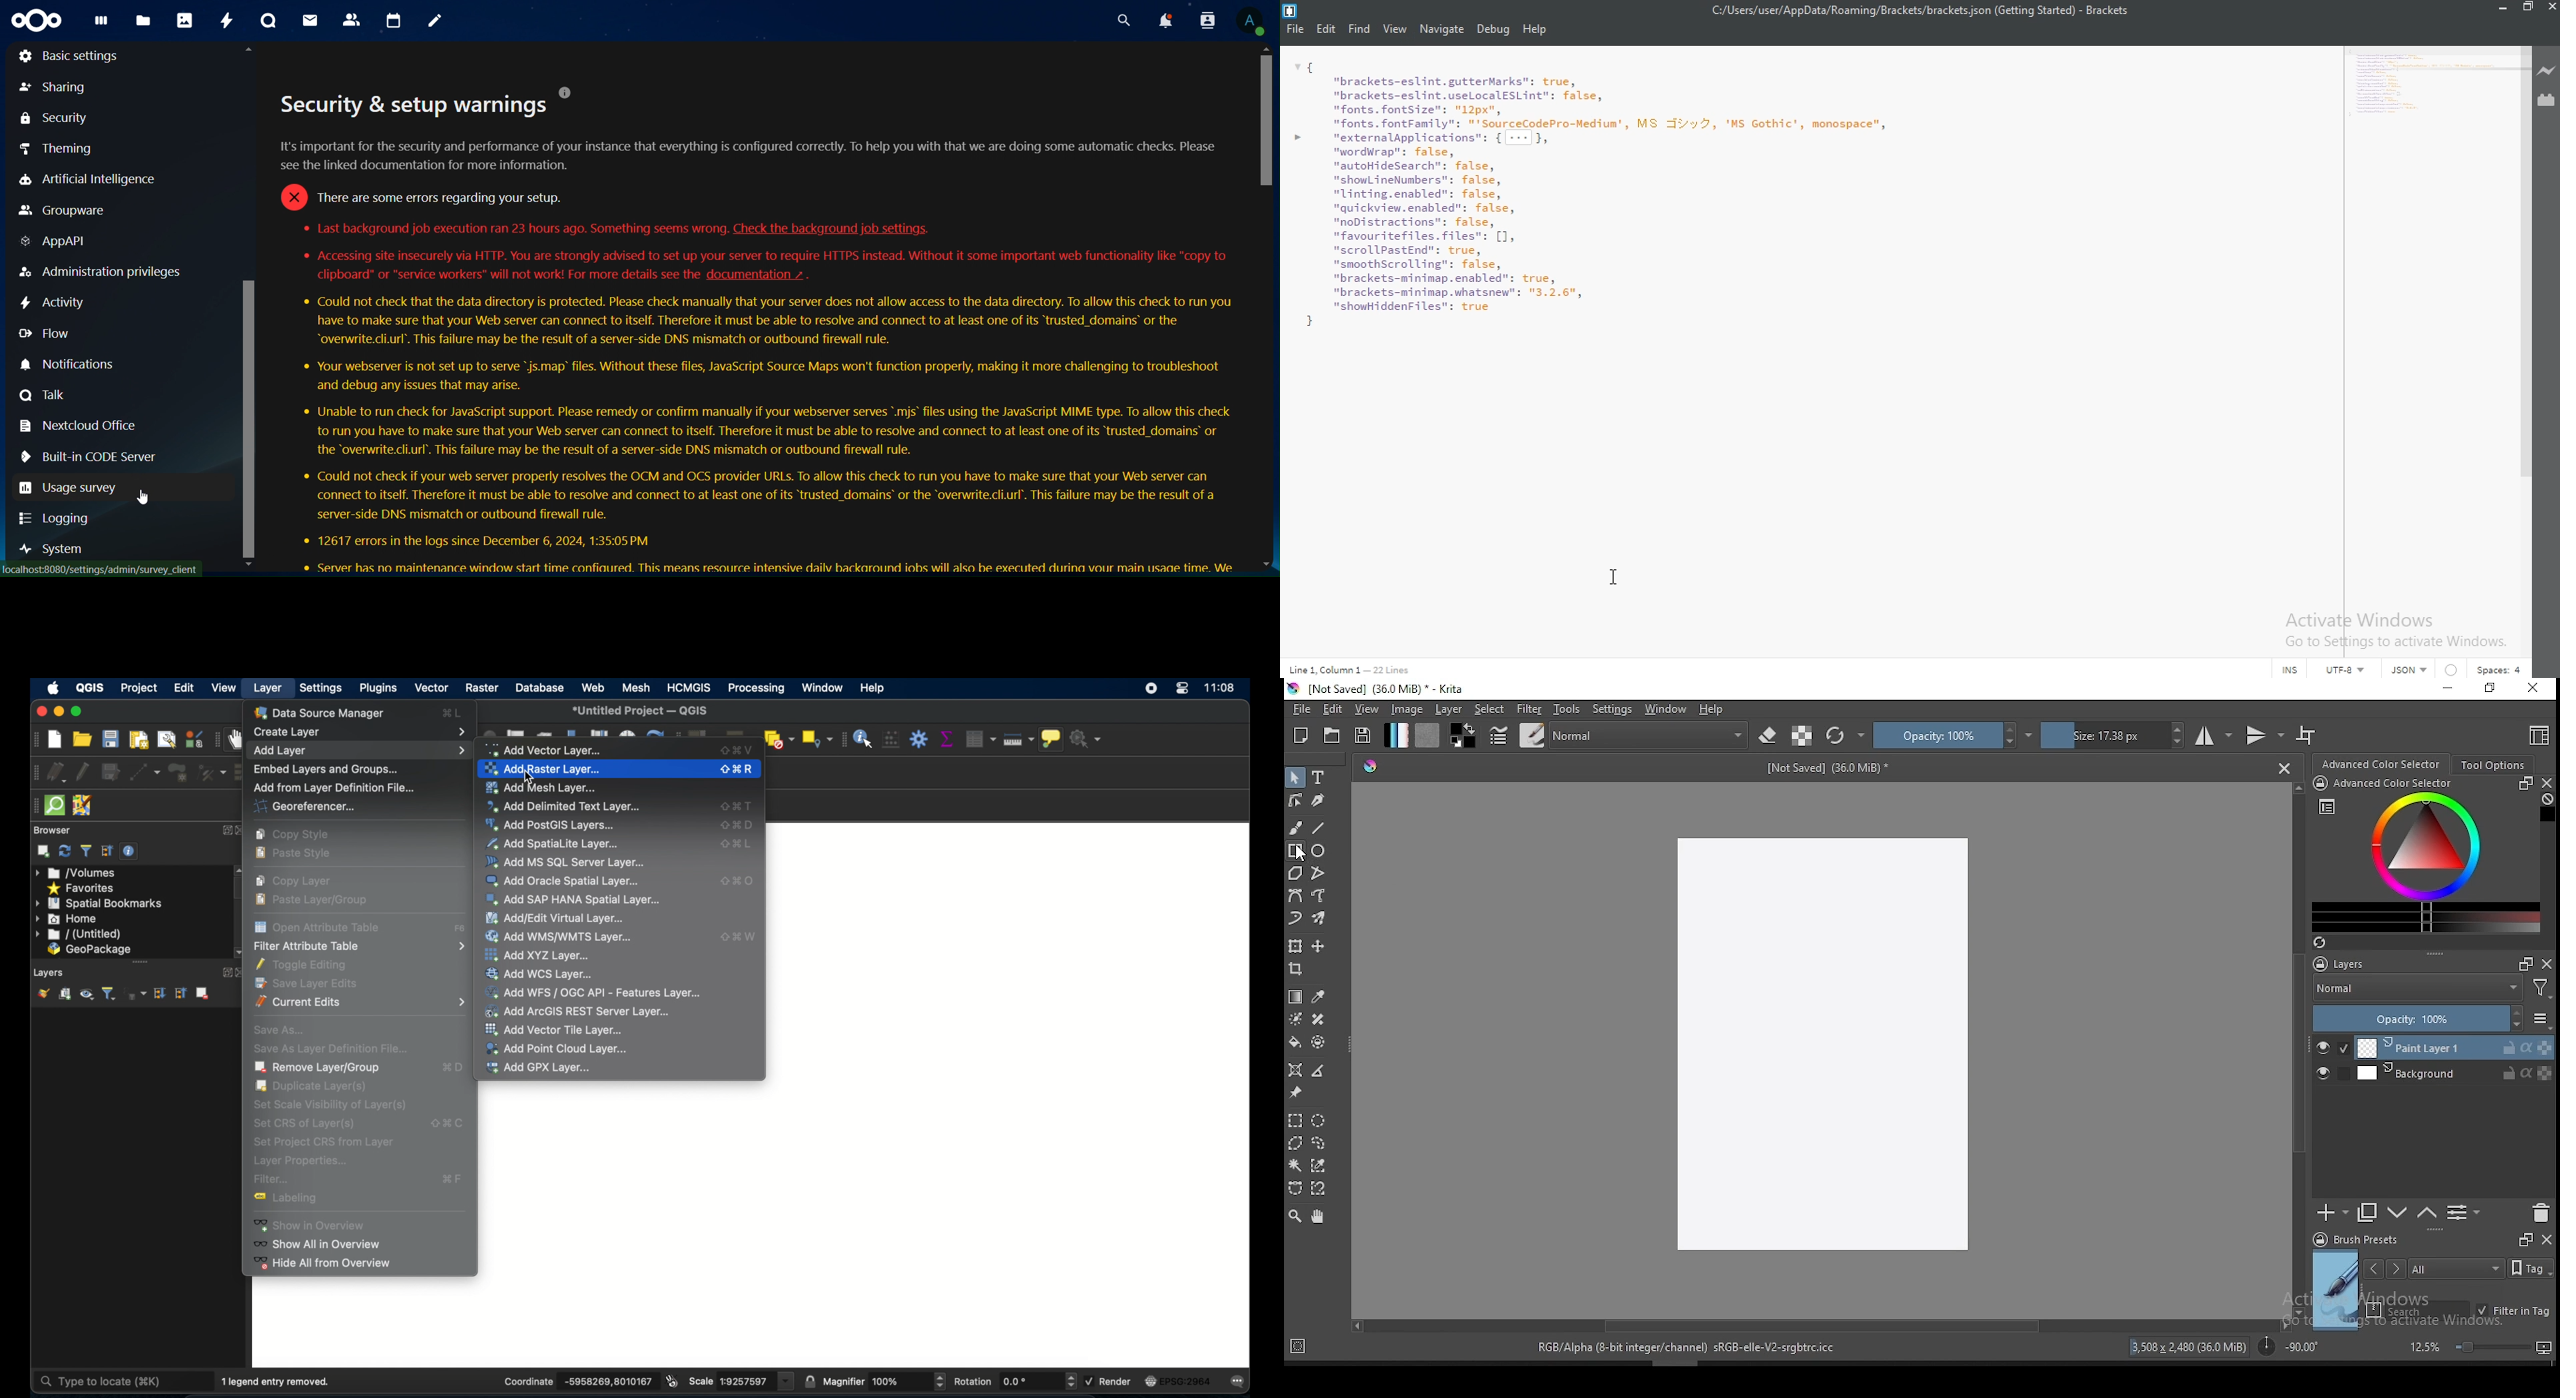  Describe the element at coordinates (226, 20) in the screenshot. I see `activity` at that location.